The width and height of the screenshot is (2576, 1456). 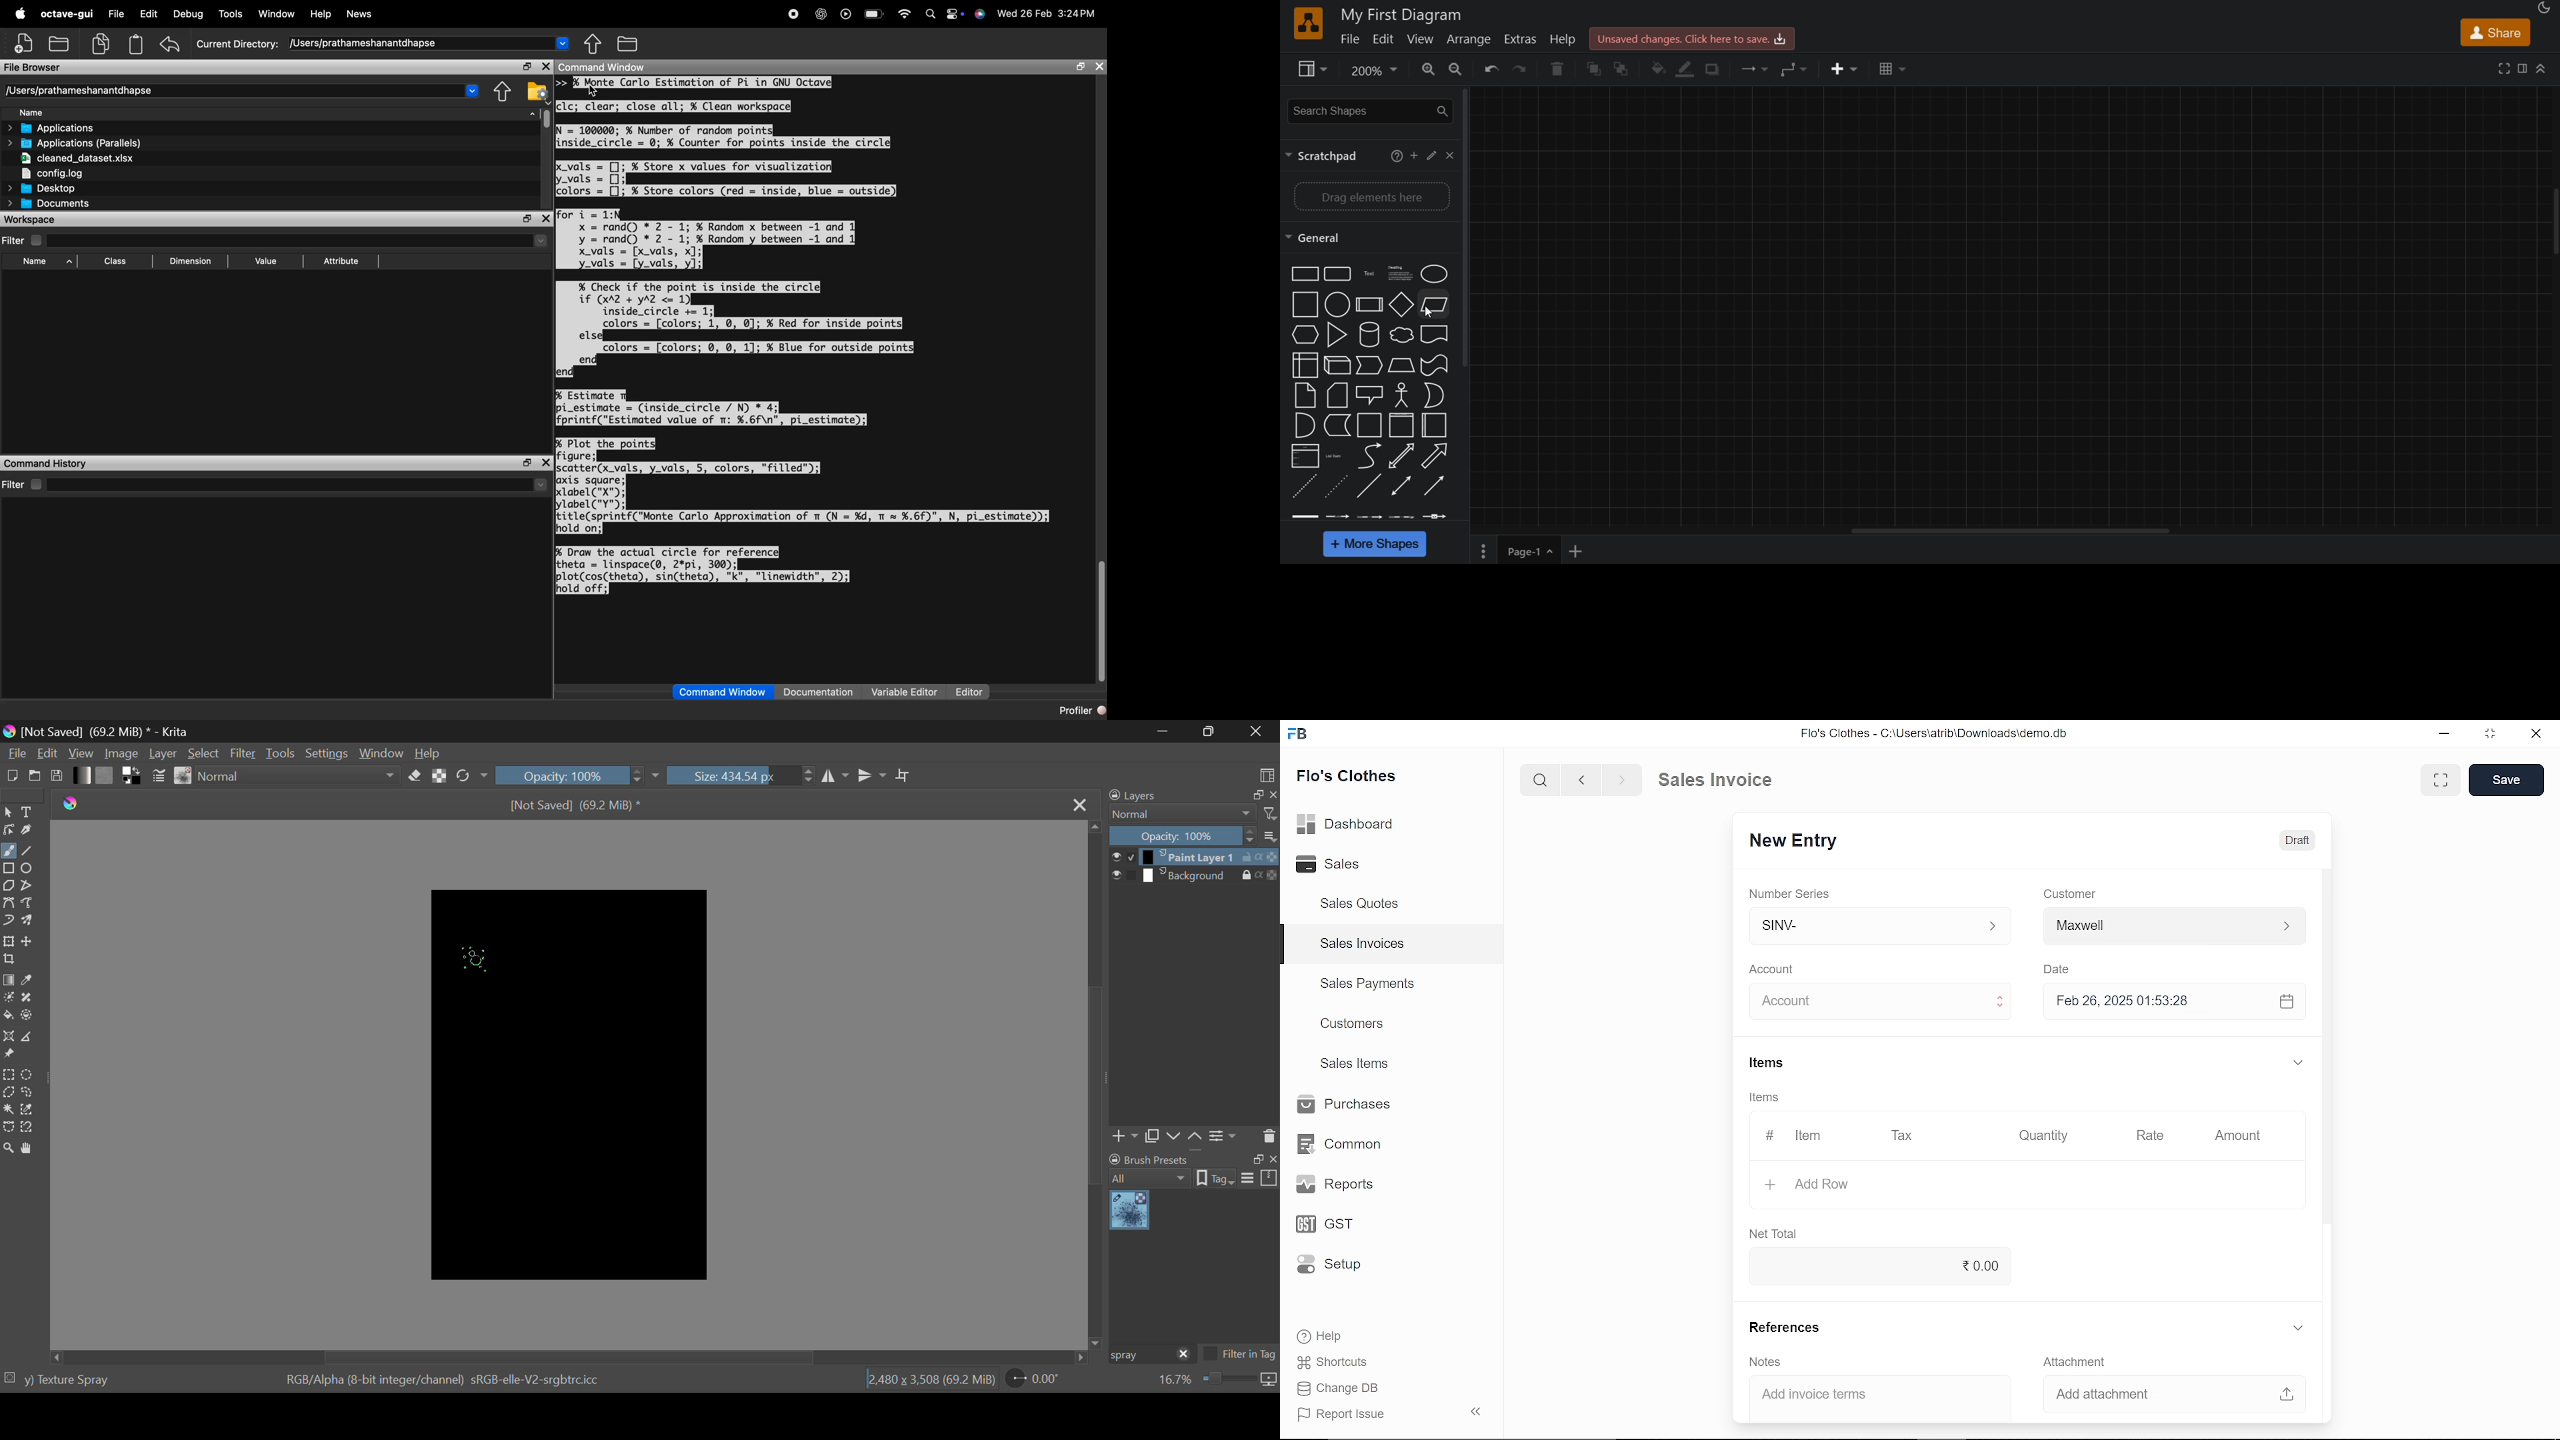 What do you see at coordinates (1377, 544) in the screenshot?
I see `more shapes` at bounding box center [1377, 544].